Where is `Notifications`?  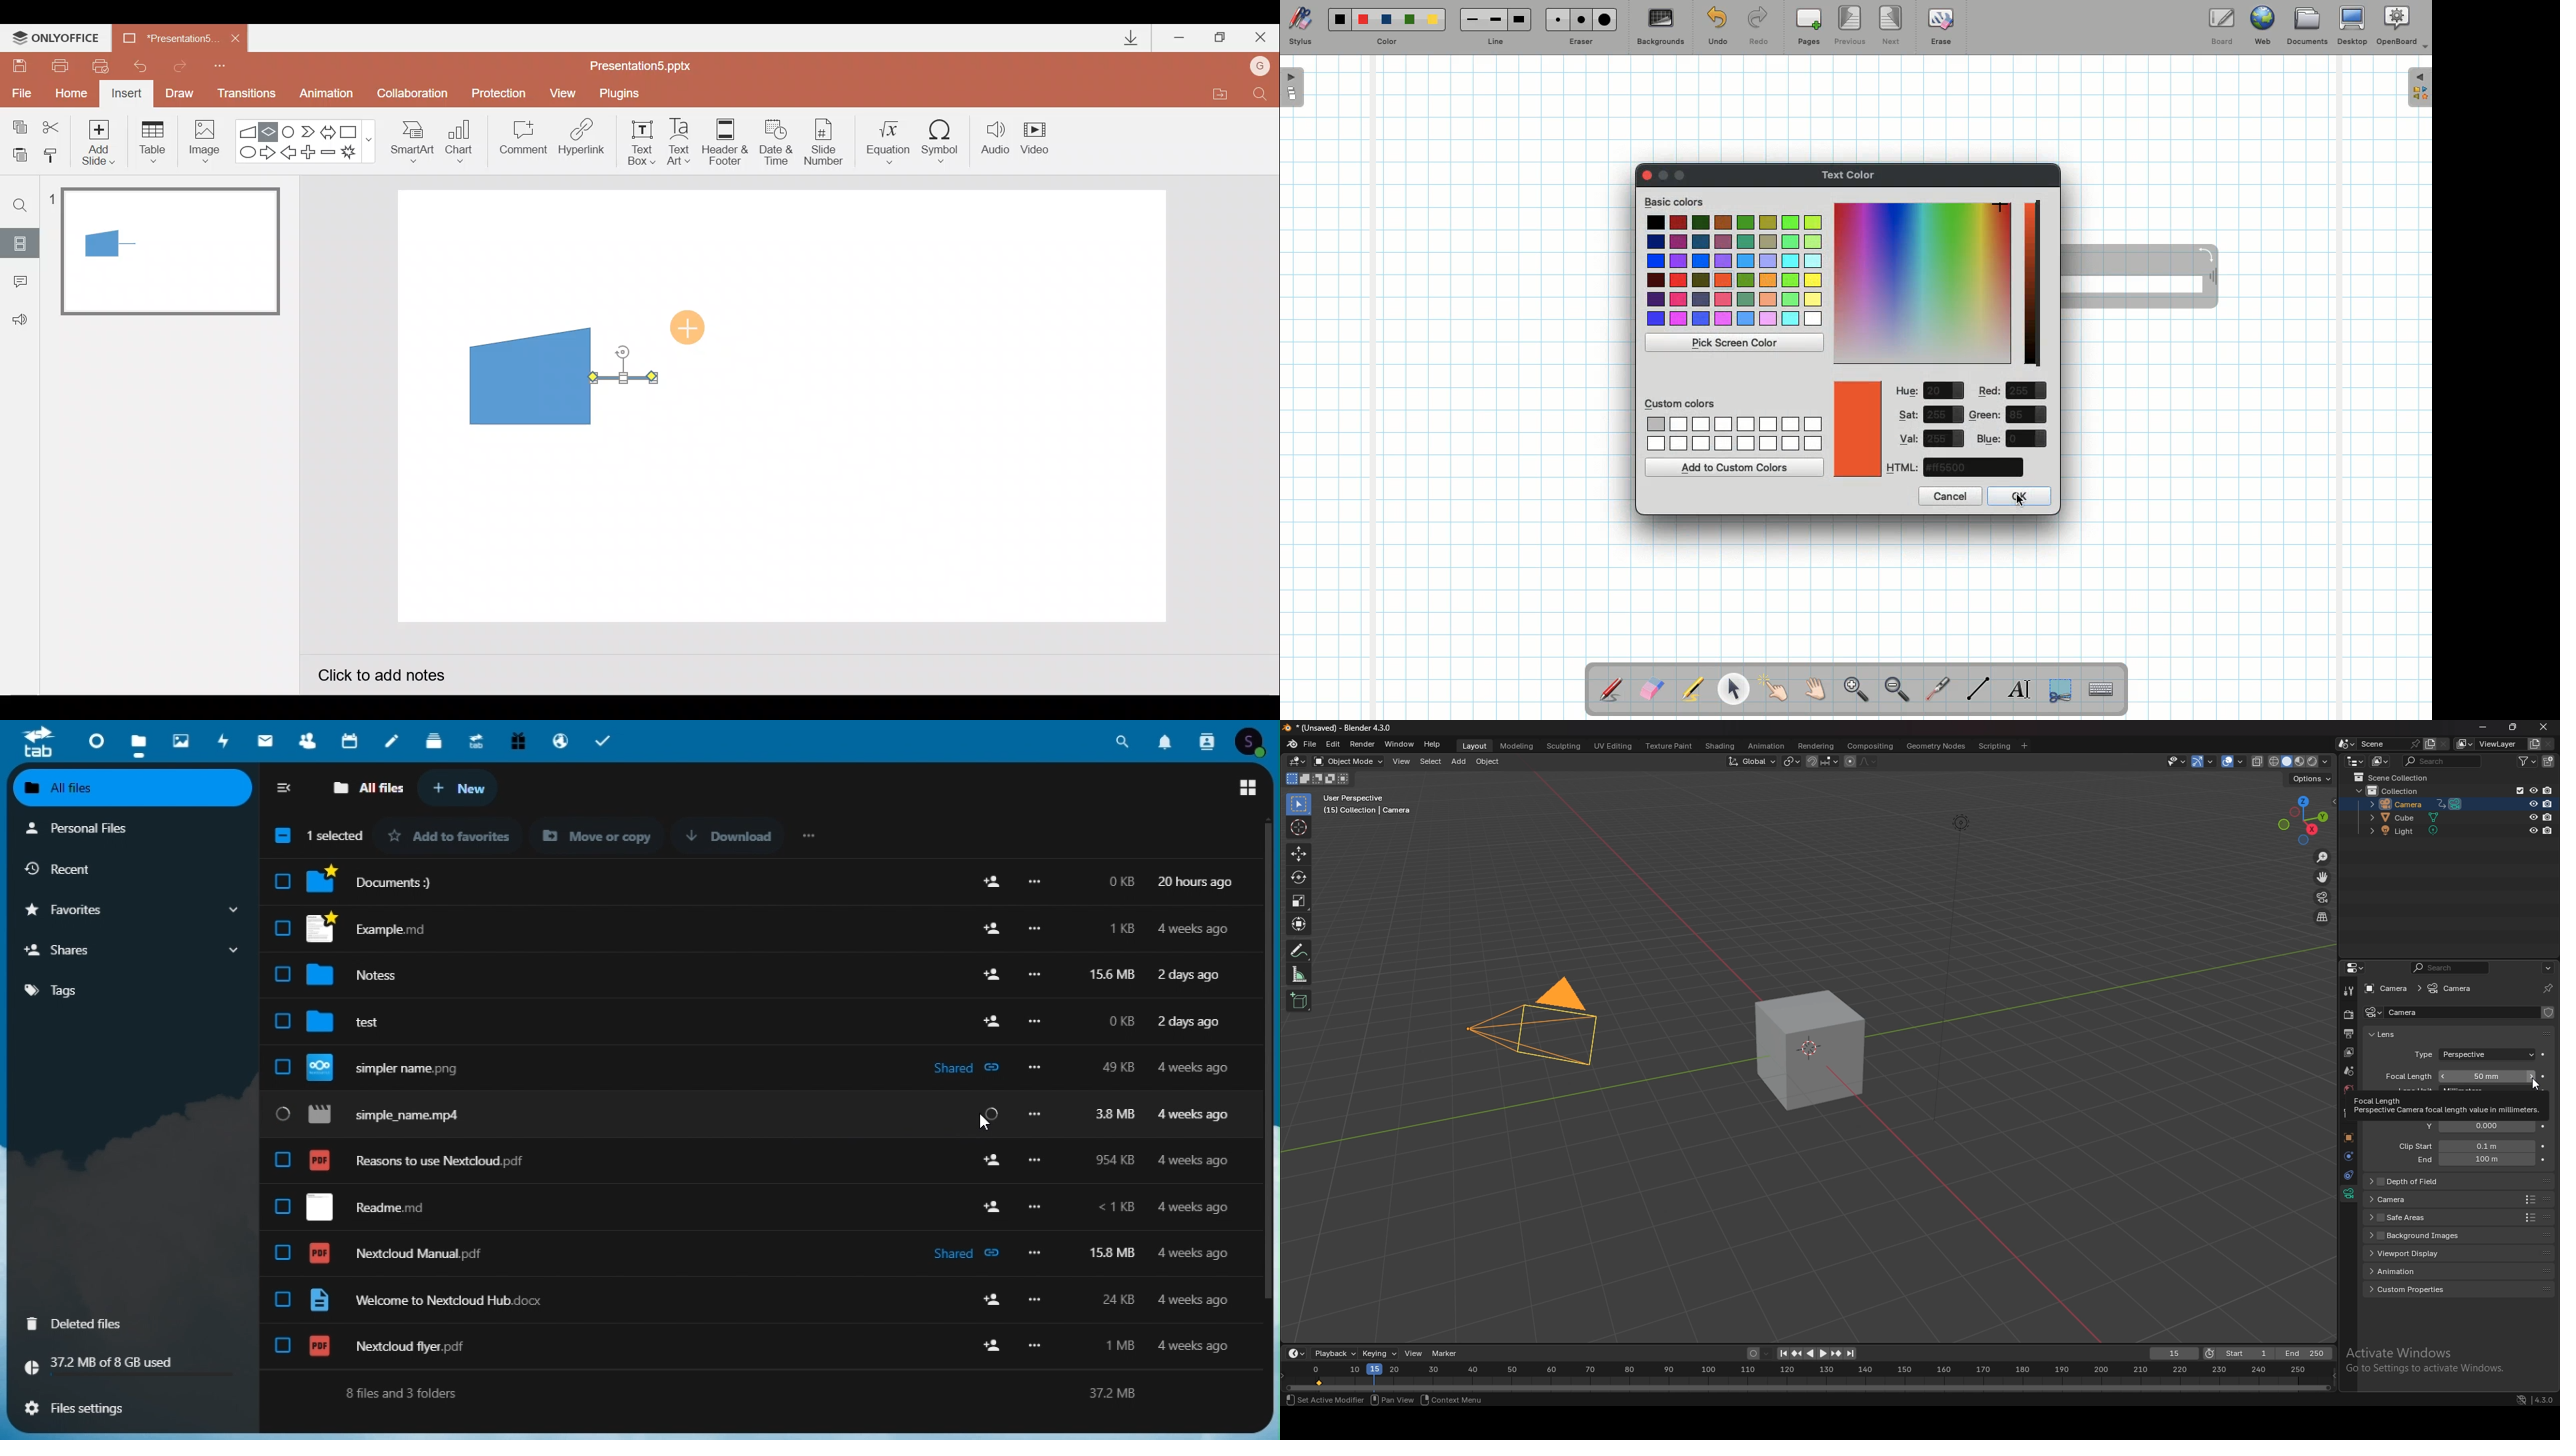 Notifications is located at coordinates (1167, 739).